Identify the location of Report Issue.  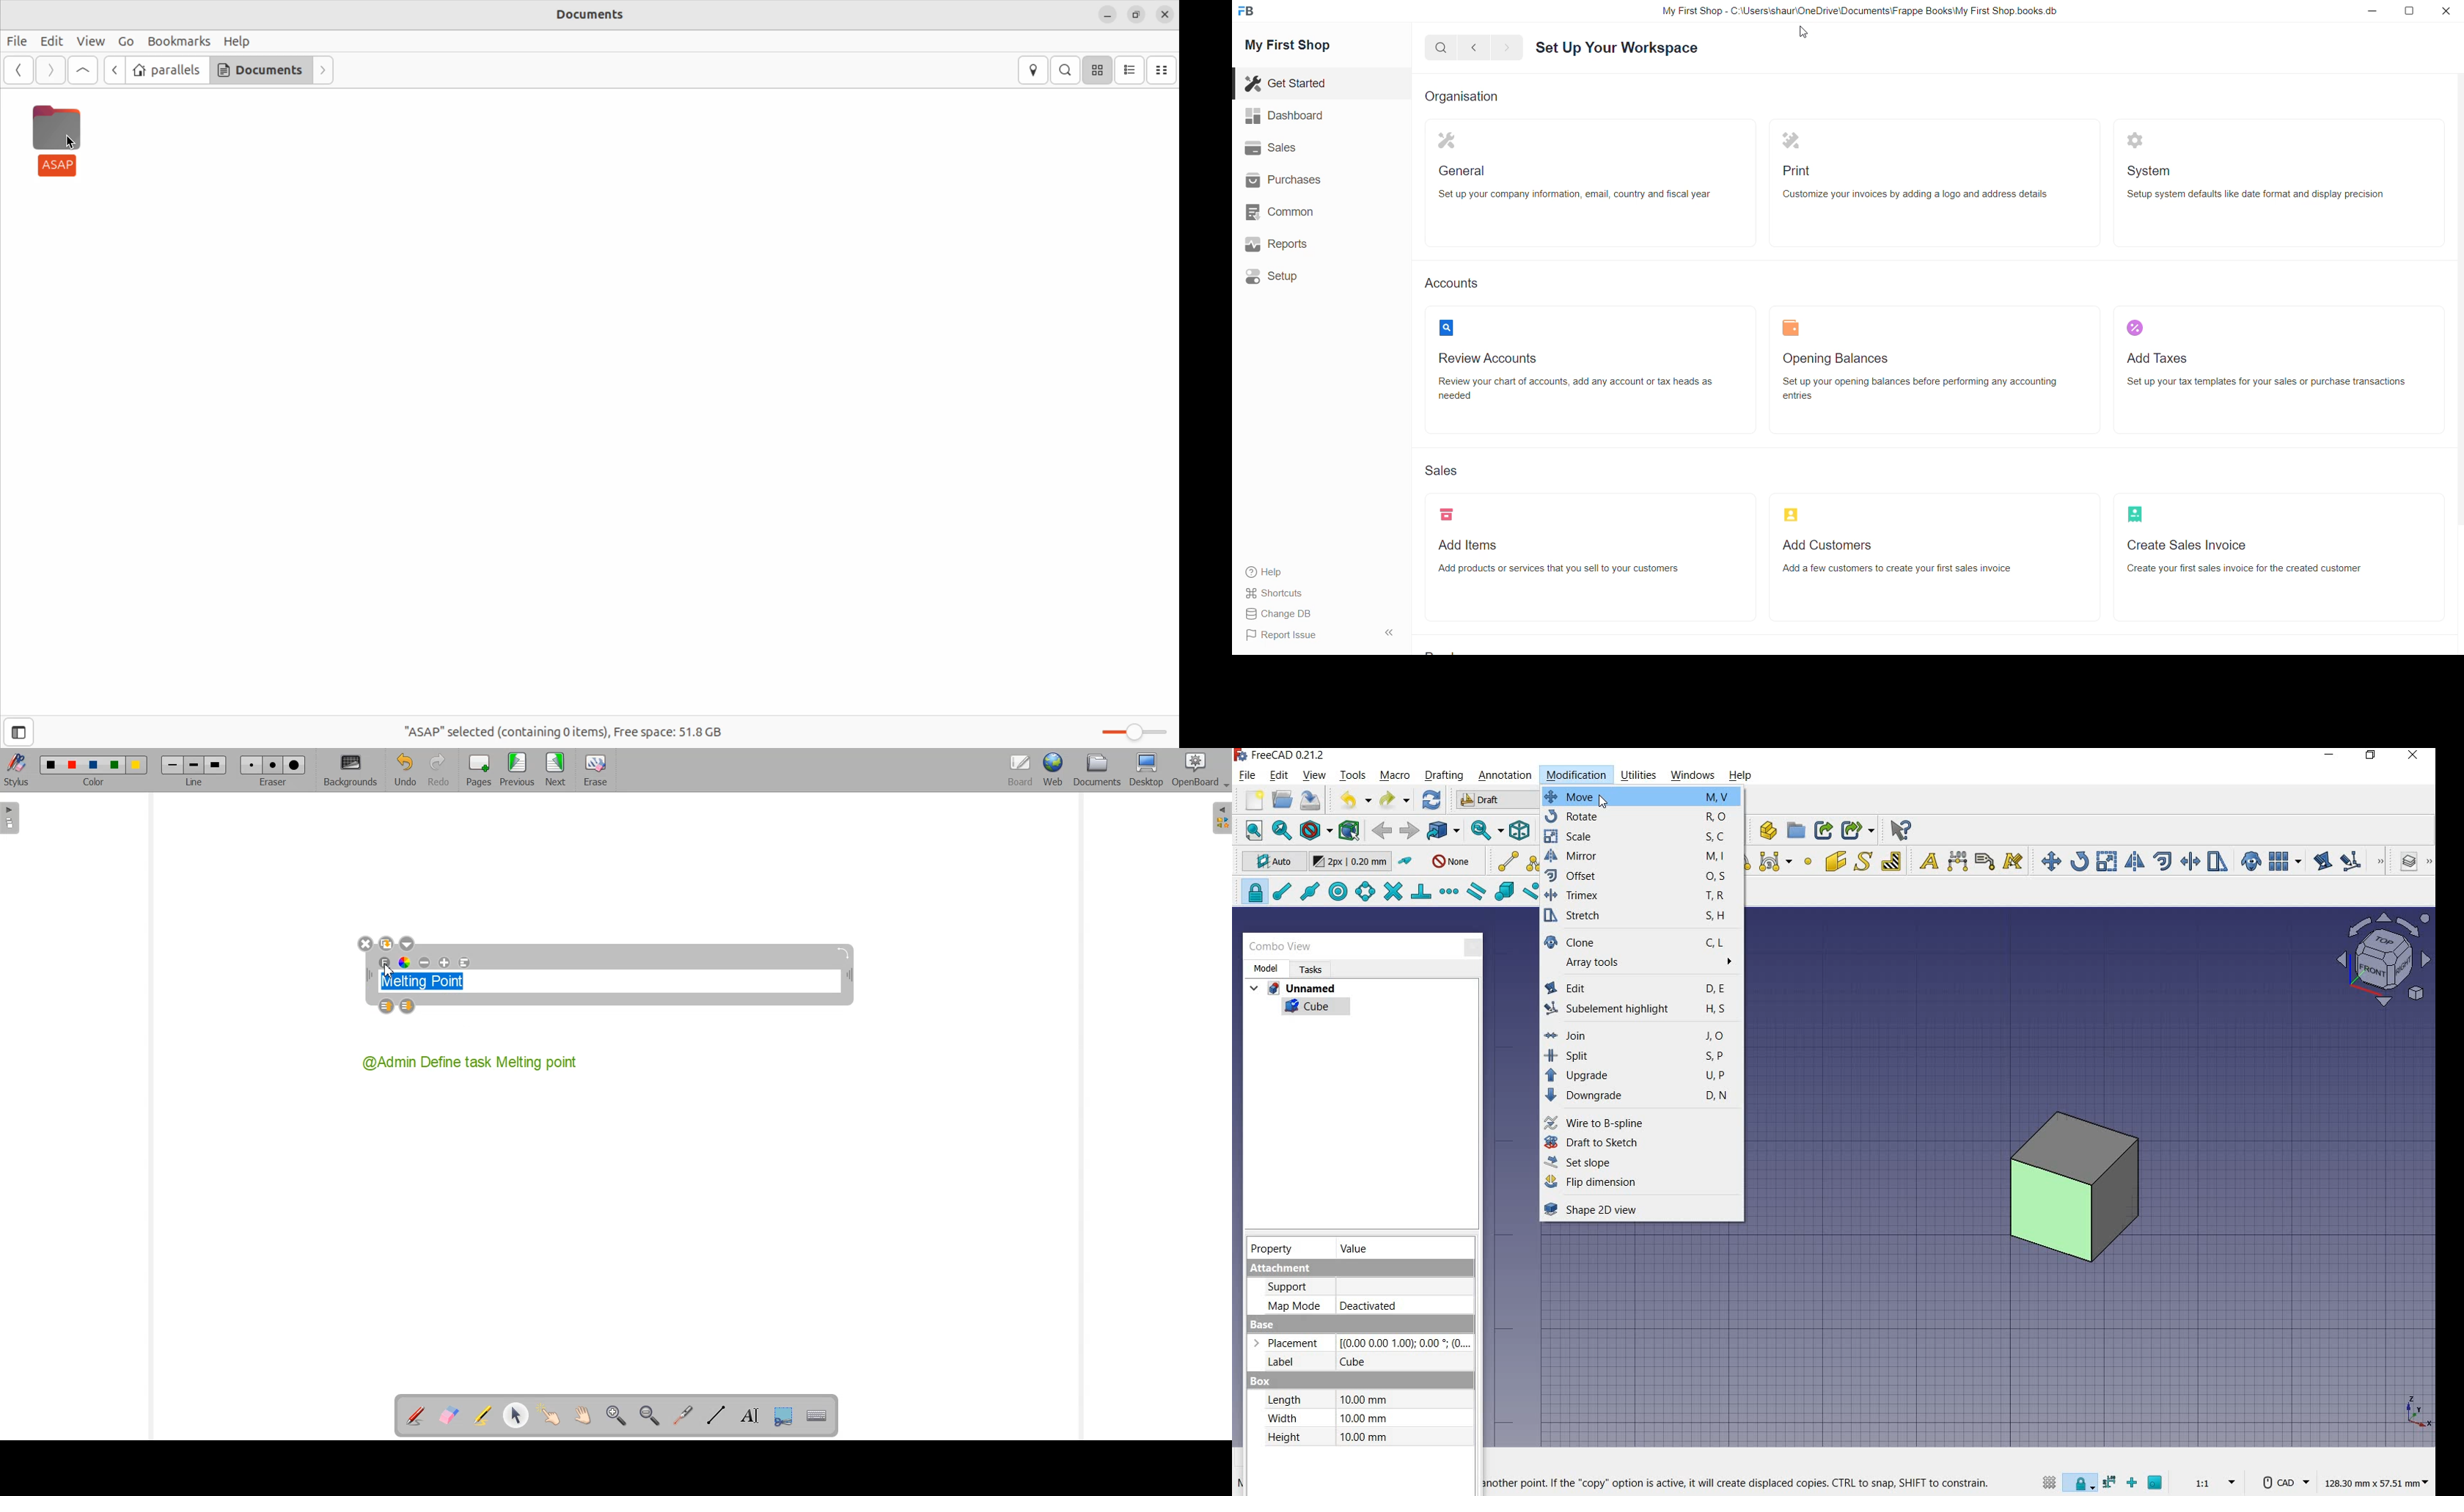
(1281, 638).